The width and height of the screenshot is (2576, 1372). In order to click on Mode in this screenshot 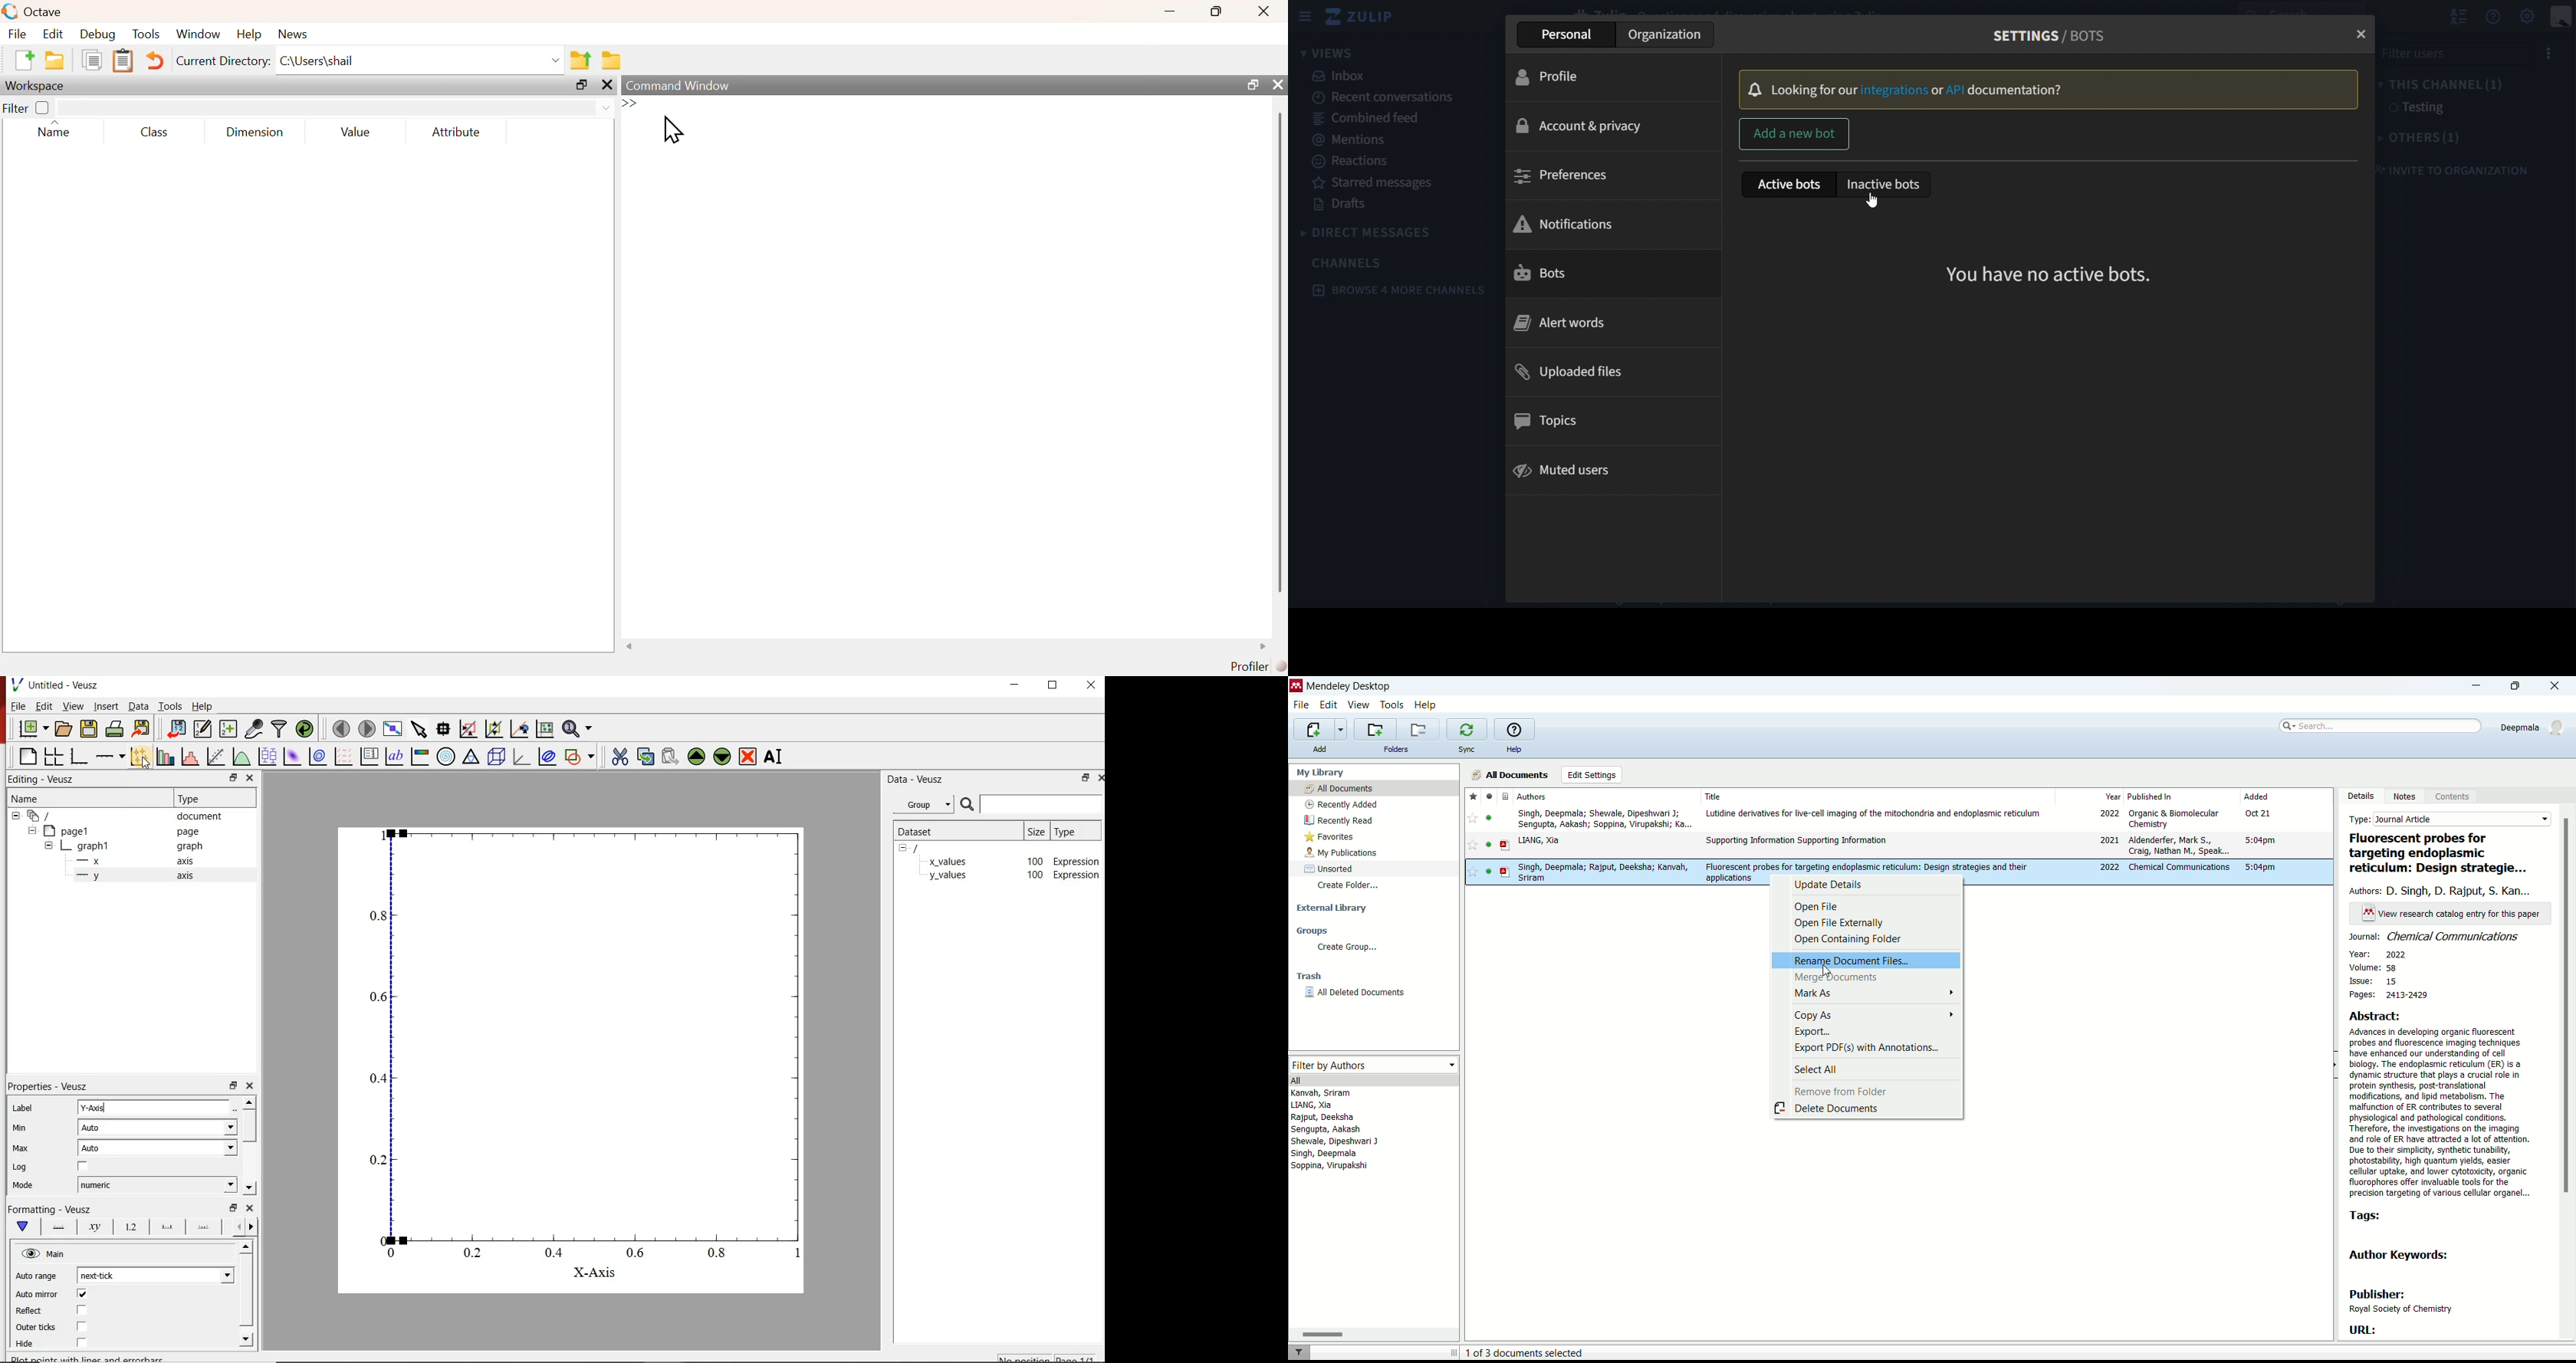, I will do `click(23, 1185)`.